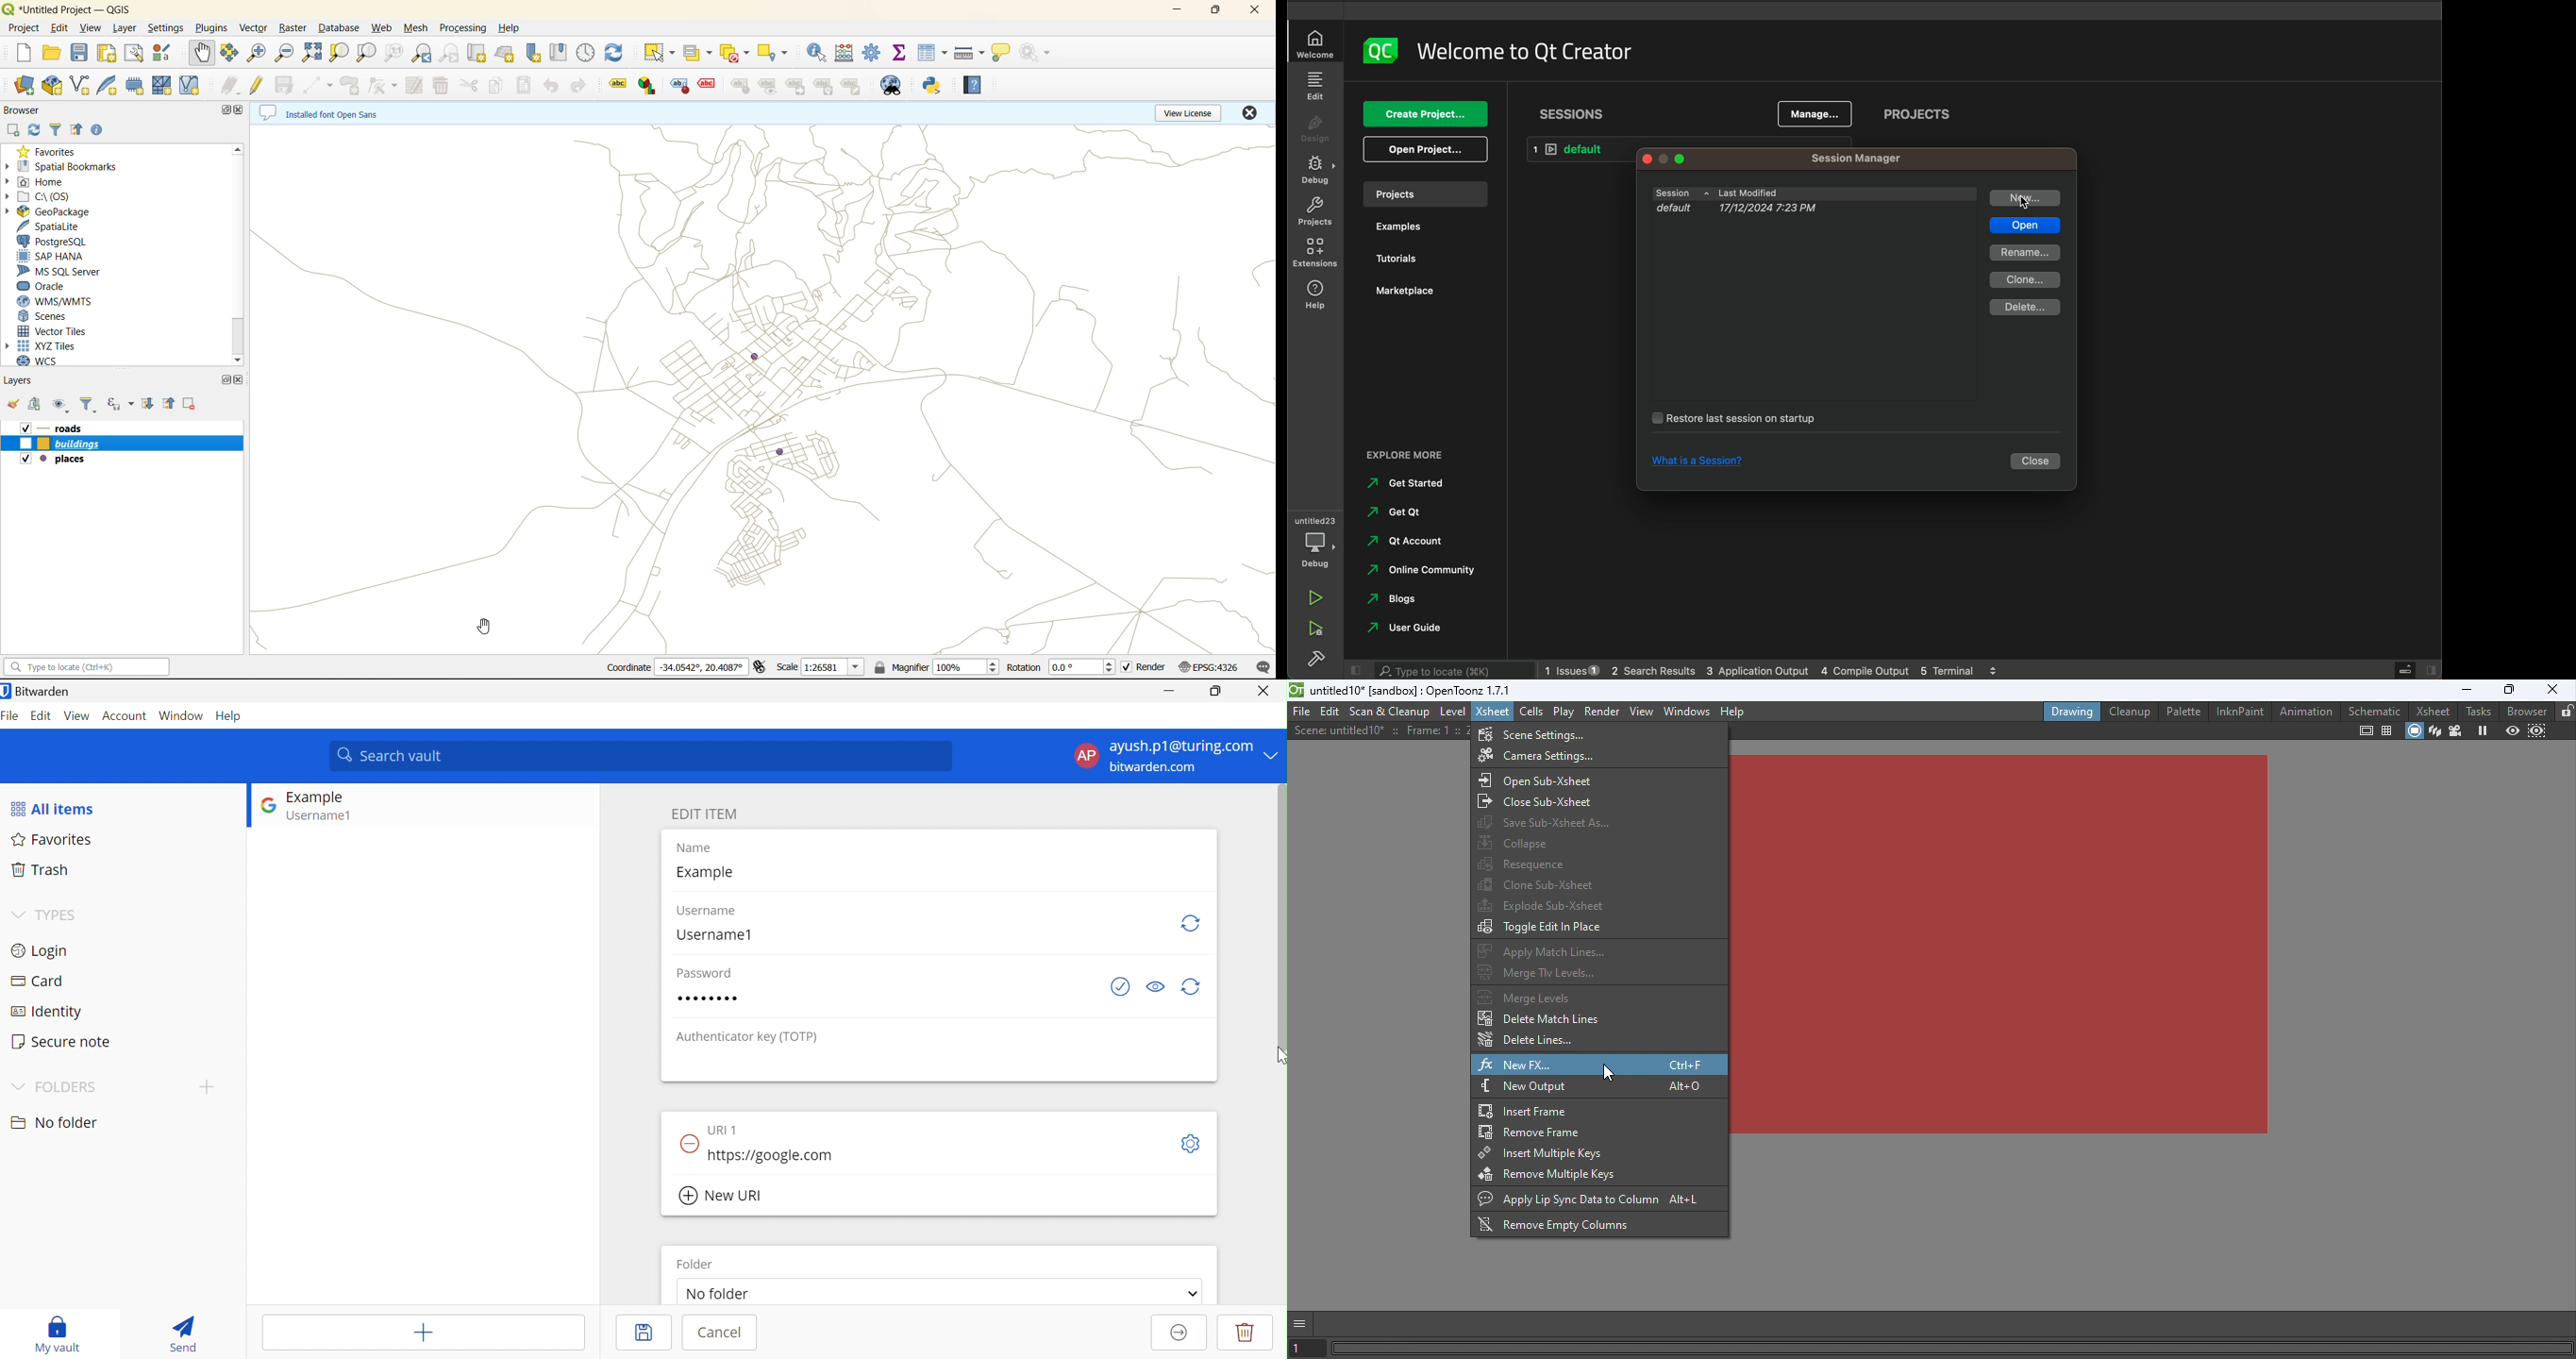 The width and height of the screenshot is (2576, 1372). Describe the element at coordinates (1599, 1132) in the screenshot. I see `Remove frame` at that location.